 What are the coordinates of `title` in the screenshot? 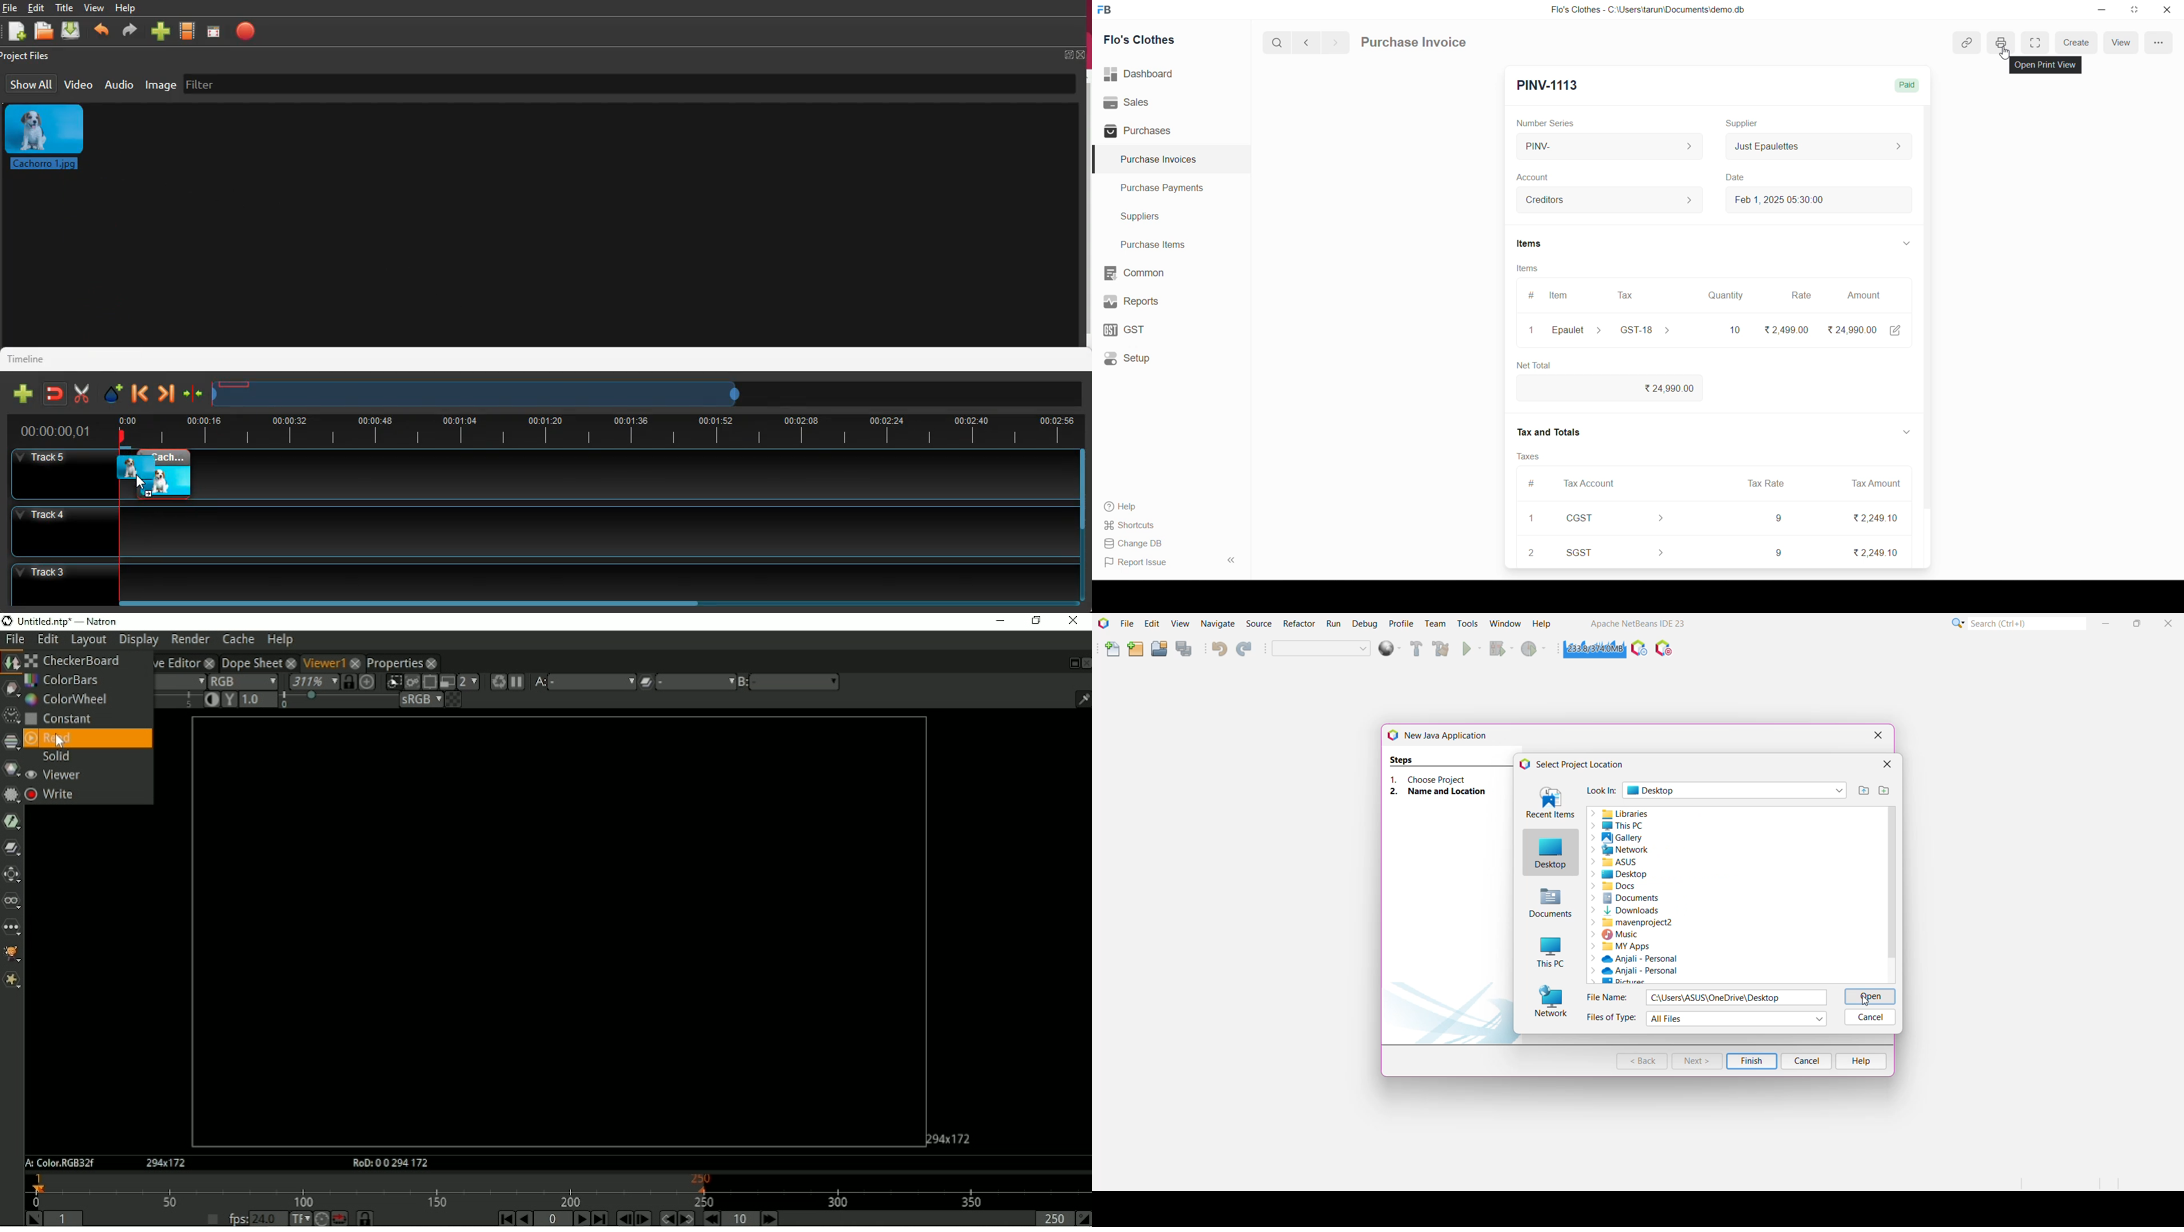 It's located at (66, 7).